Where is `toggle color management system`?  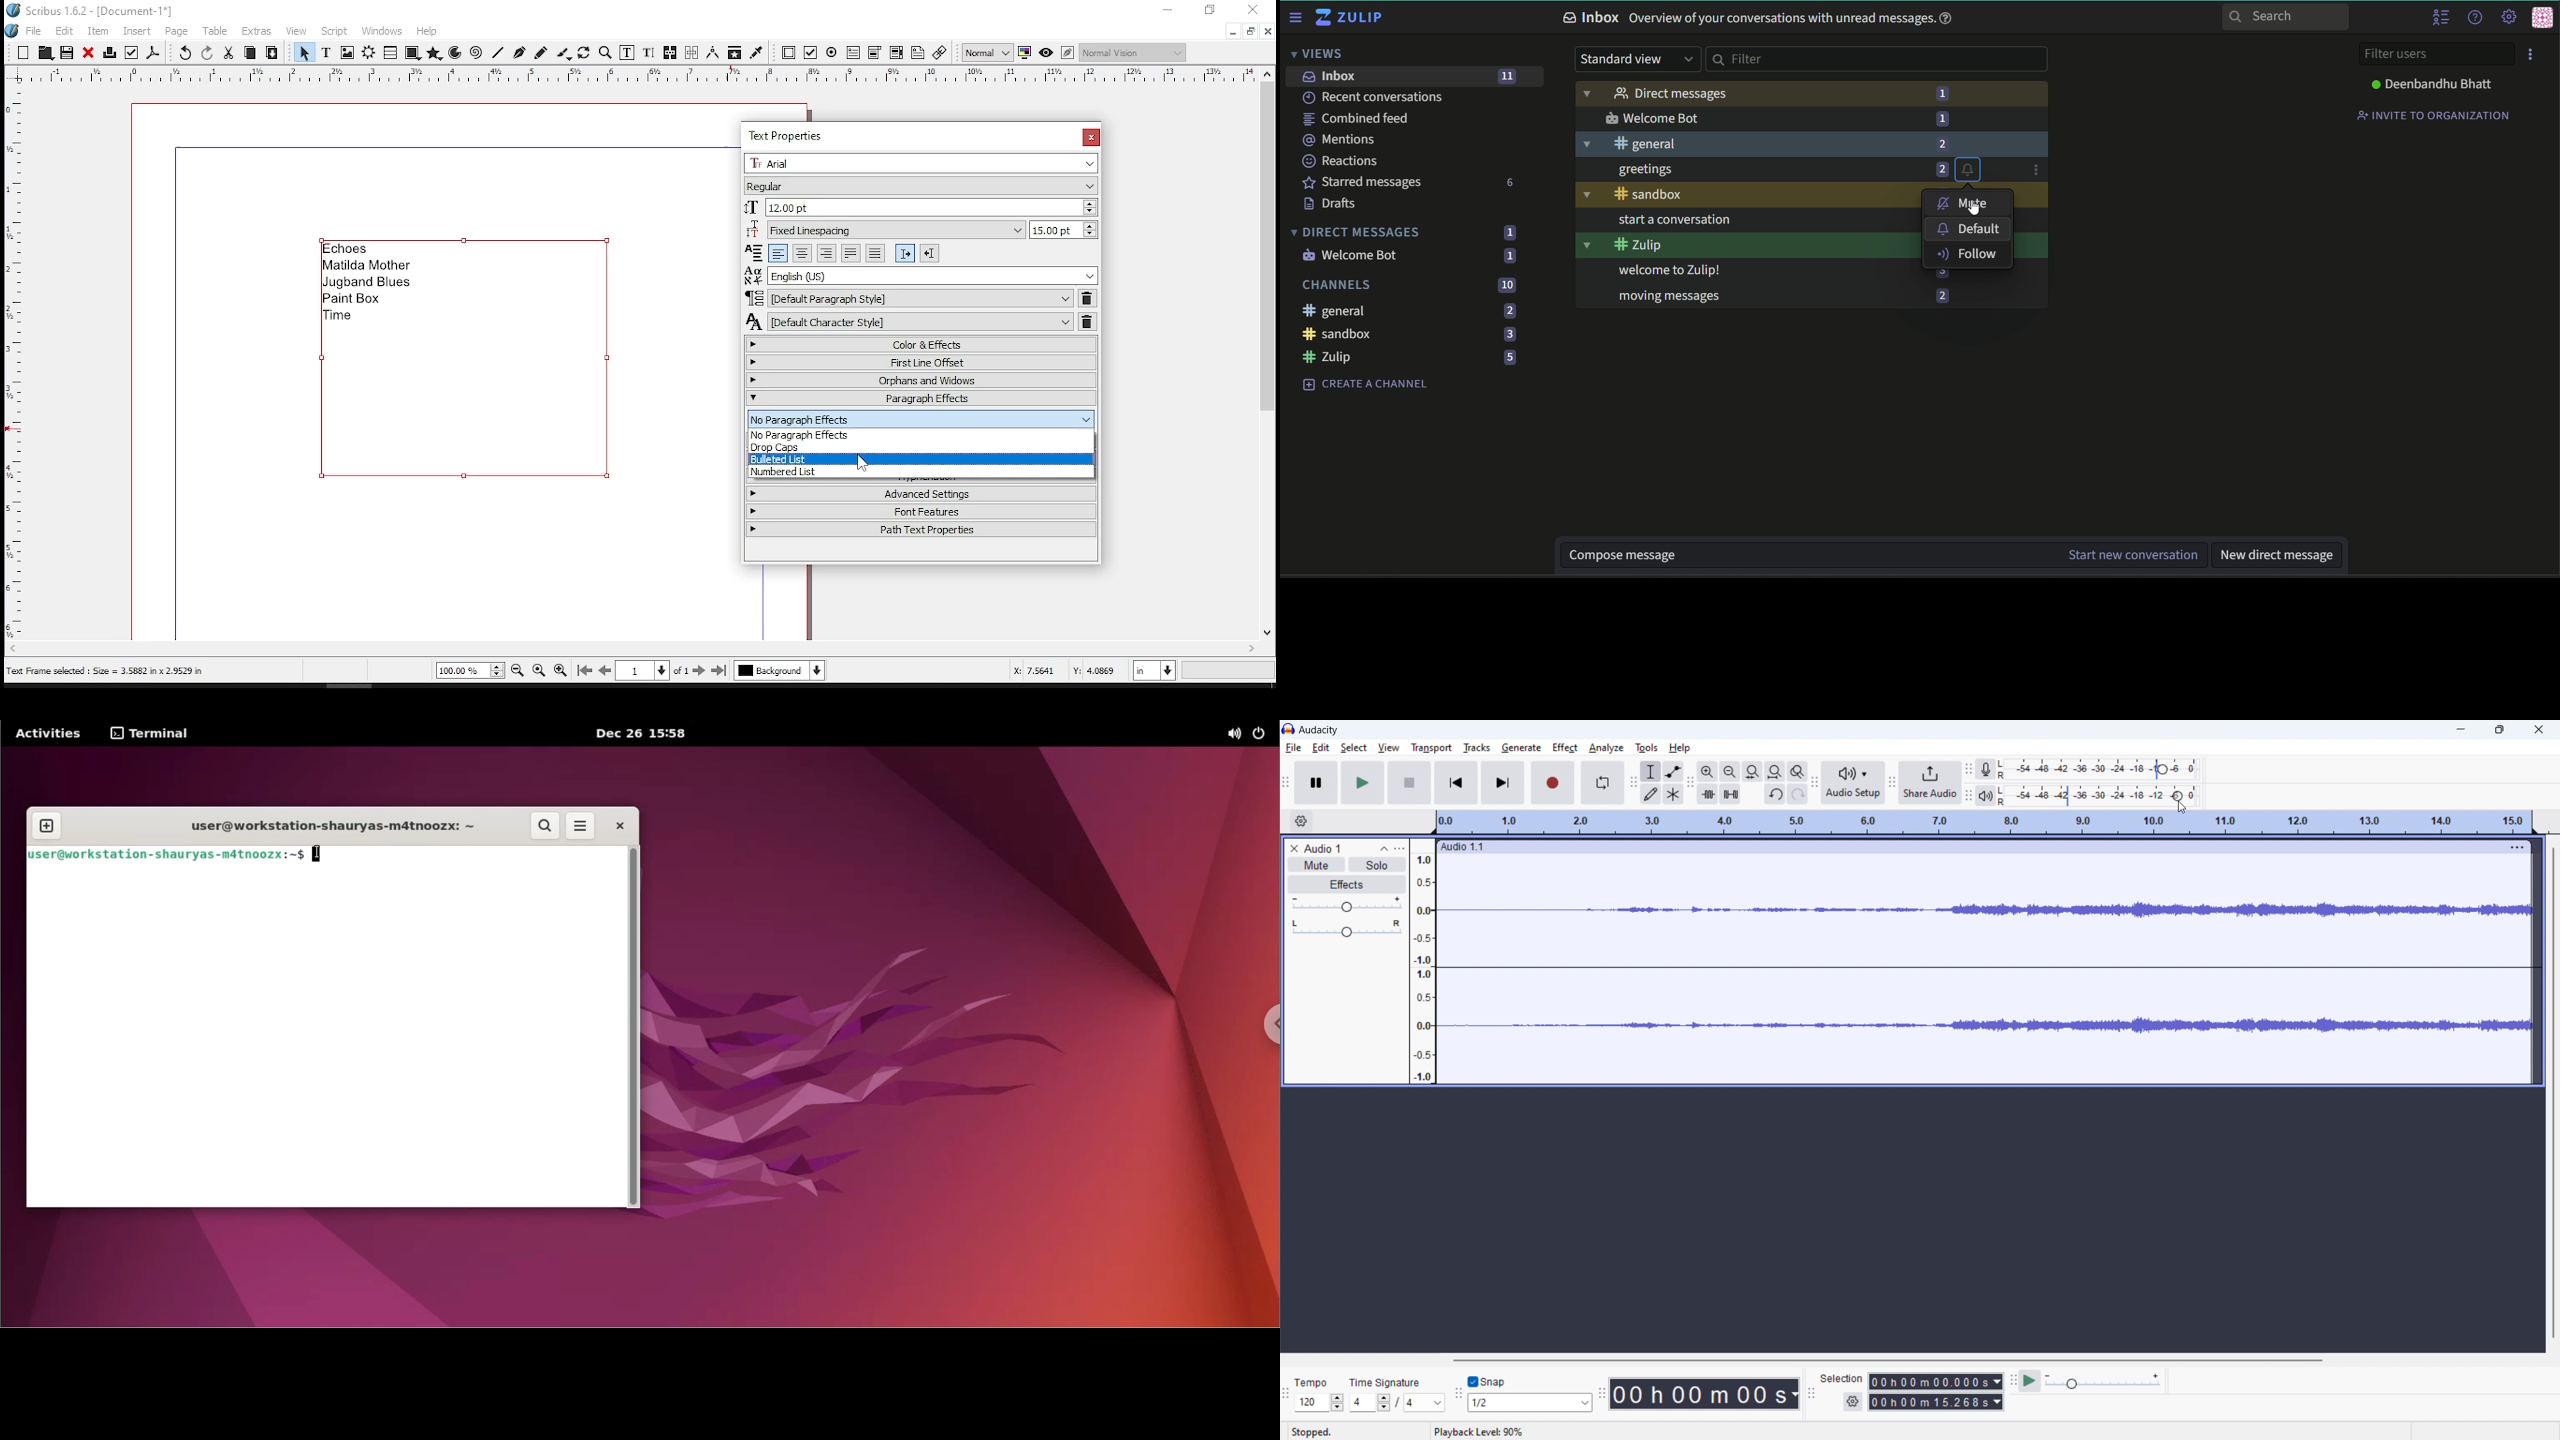
toggle color management system is located at coordinates (1024, 54).